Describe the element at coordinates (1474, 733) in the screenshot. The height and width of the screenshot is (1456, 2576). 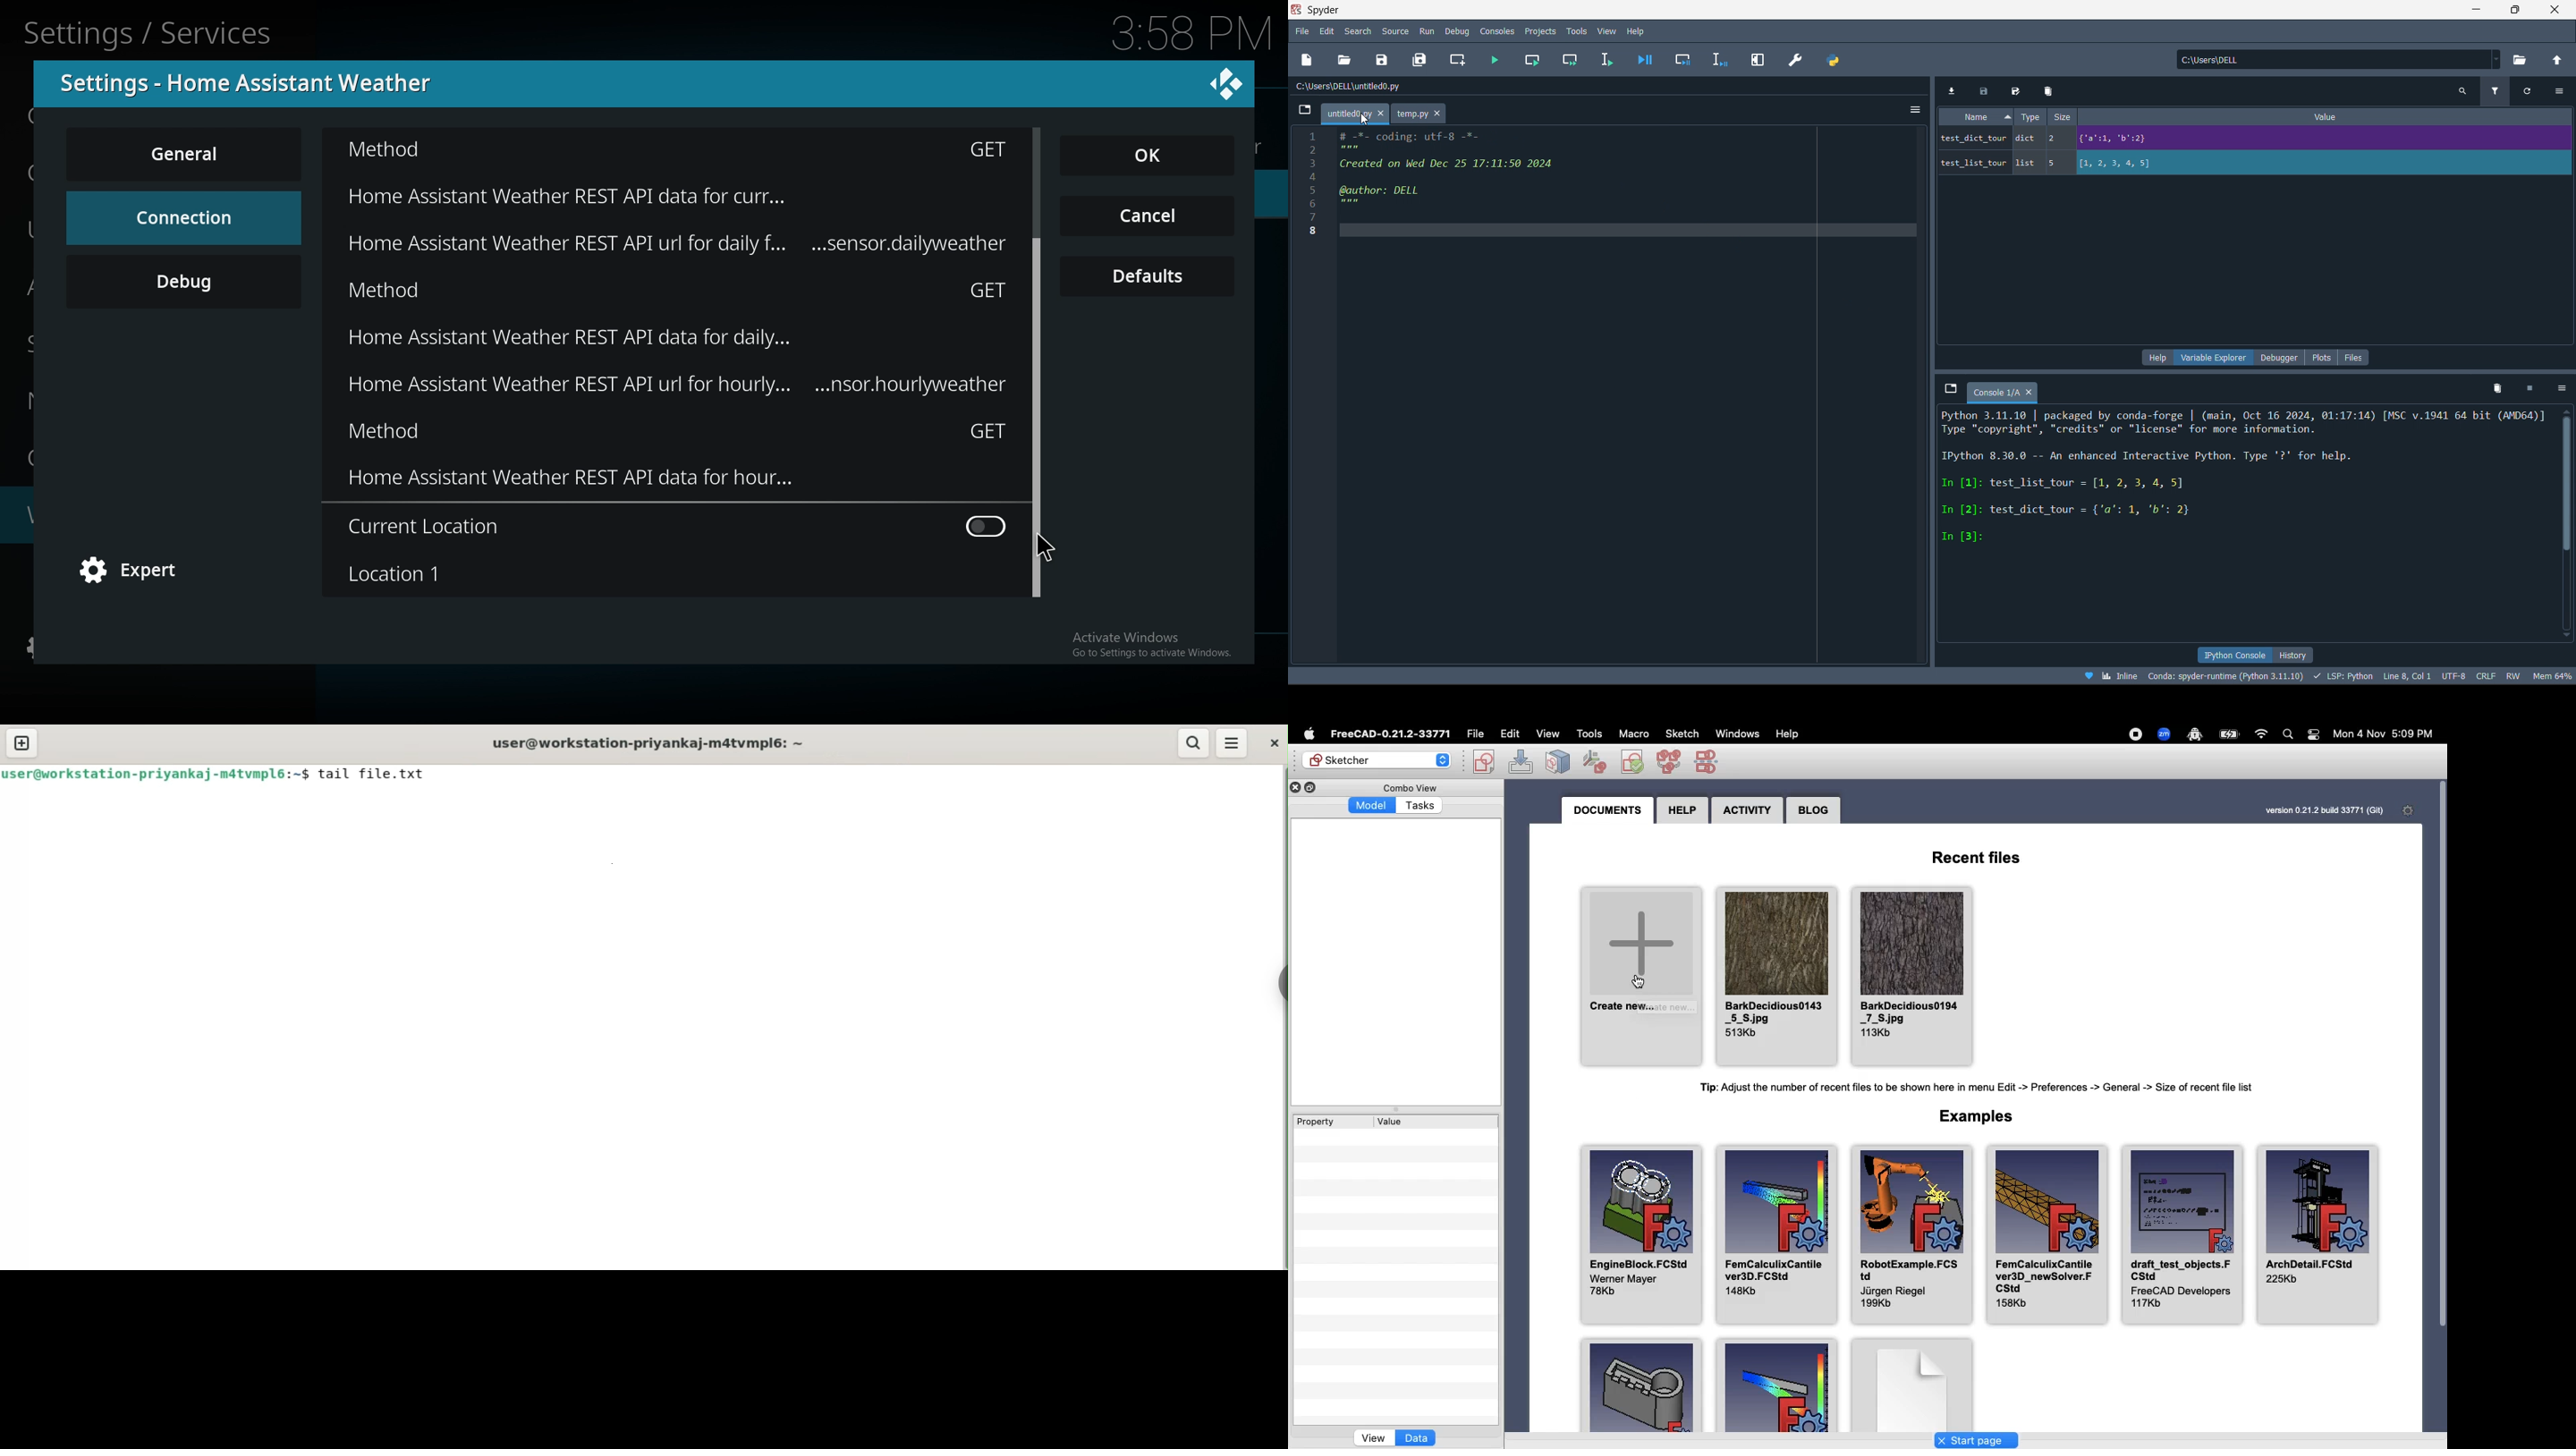
I see `File` at that location.